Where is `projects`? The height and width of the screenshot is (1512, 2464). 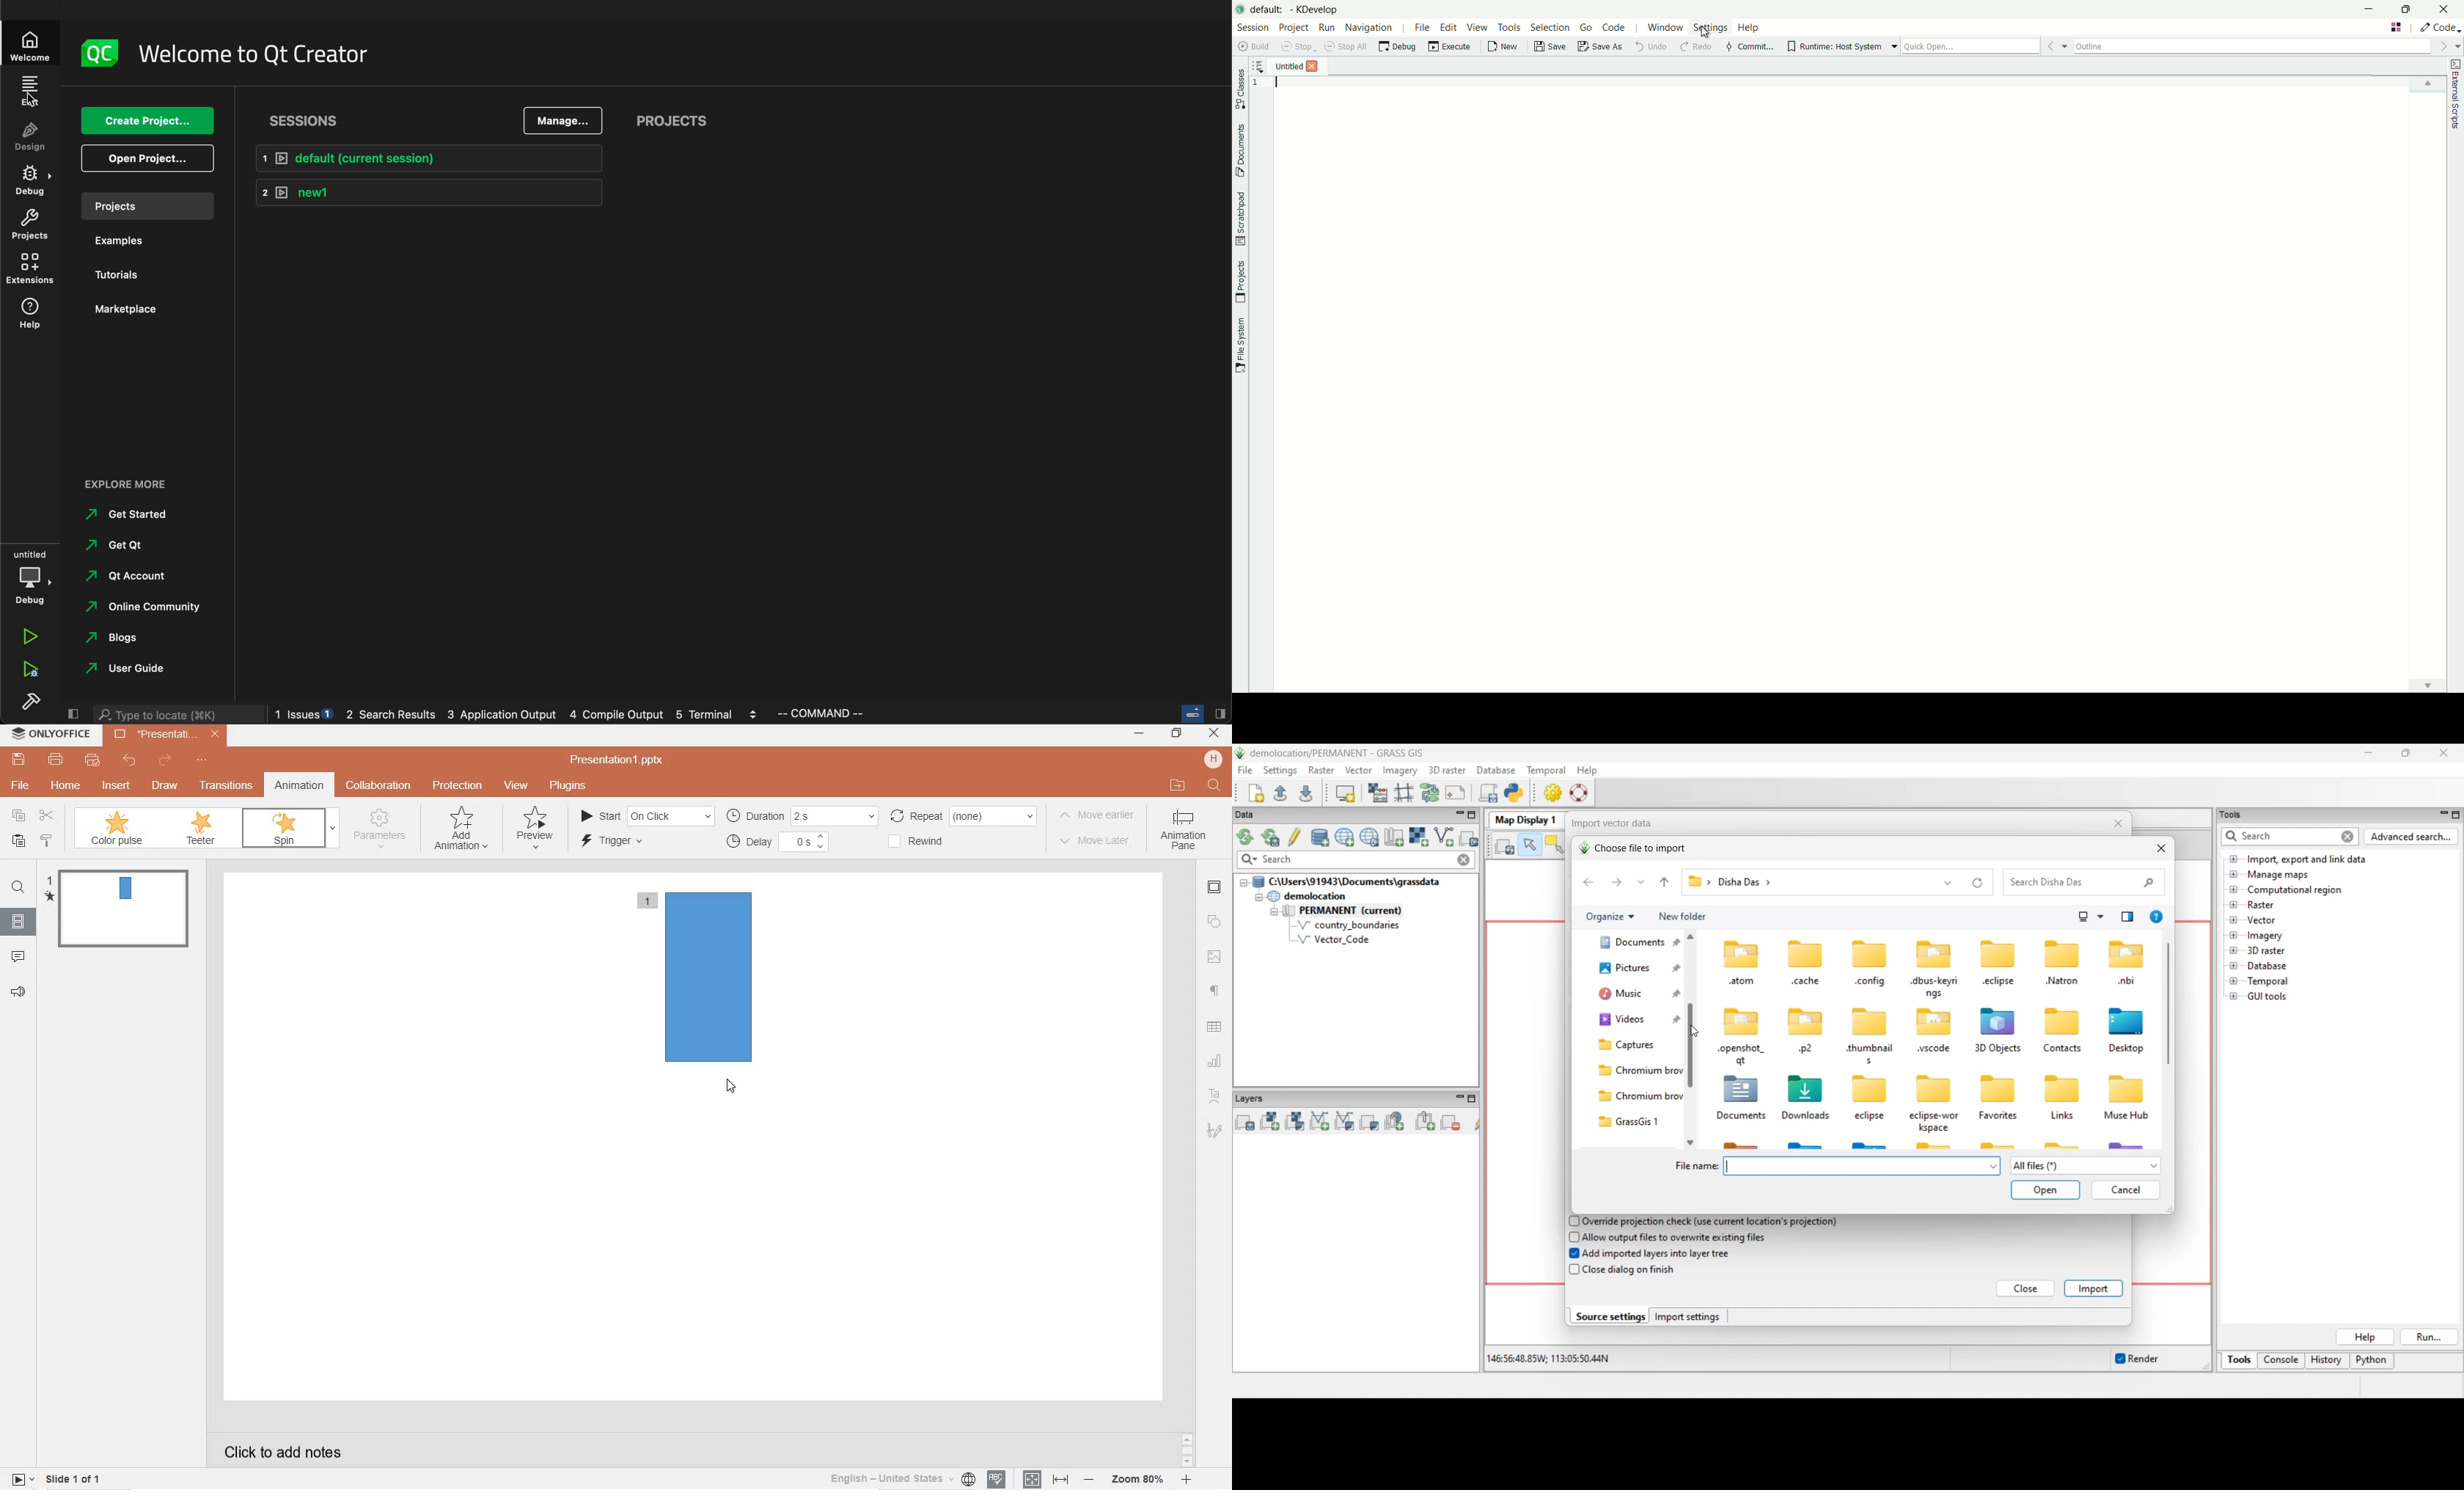
projects is located at coordinates (33, 225).